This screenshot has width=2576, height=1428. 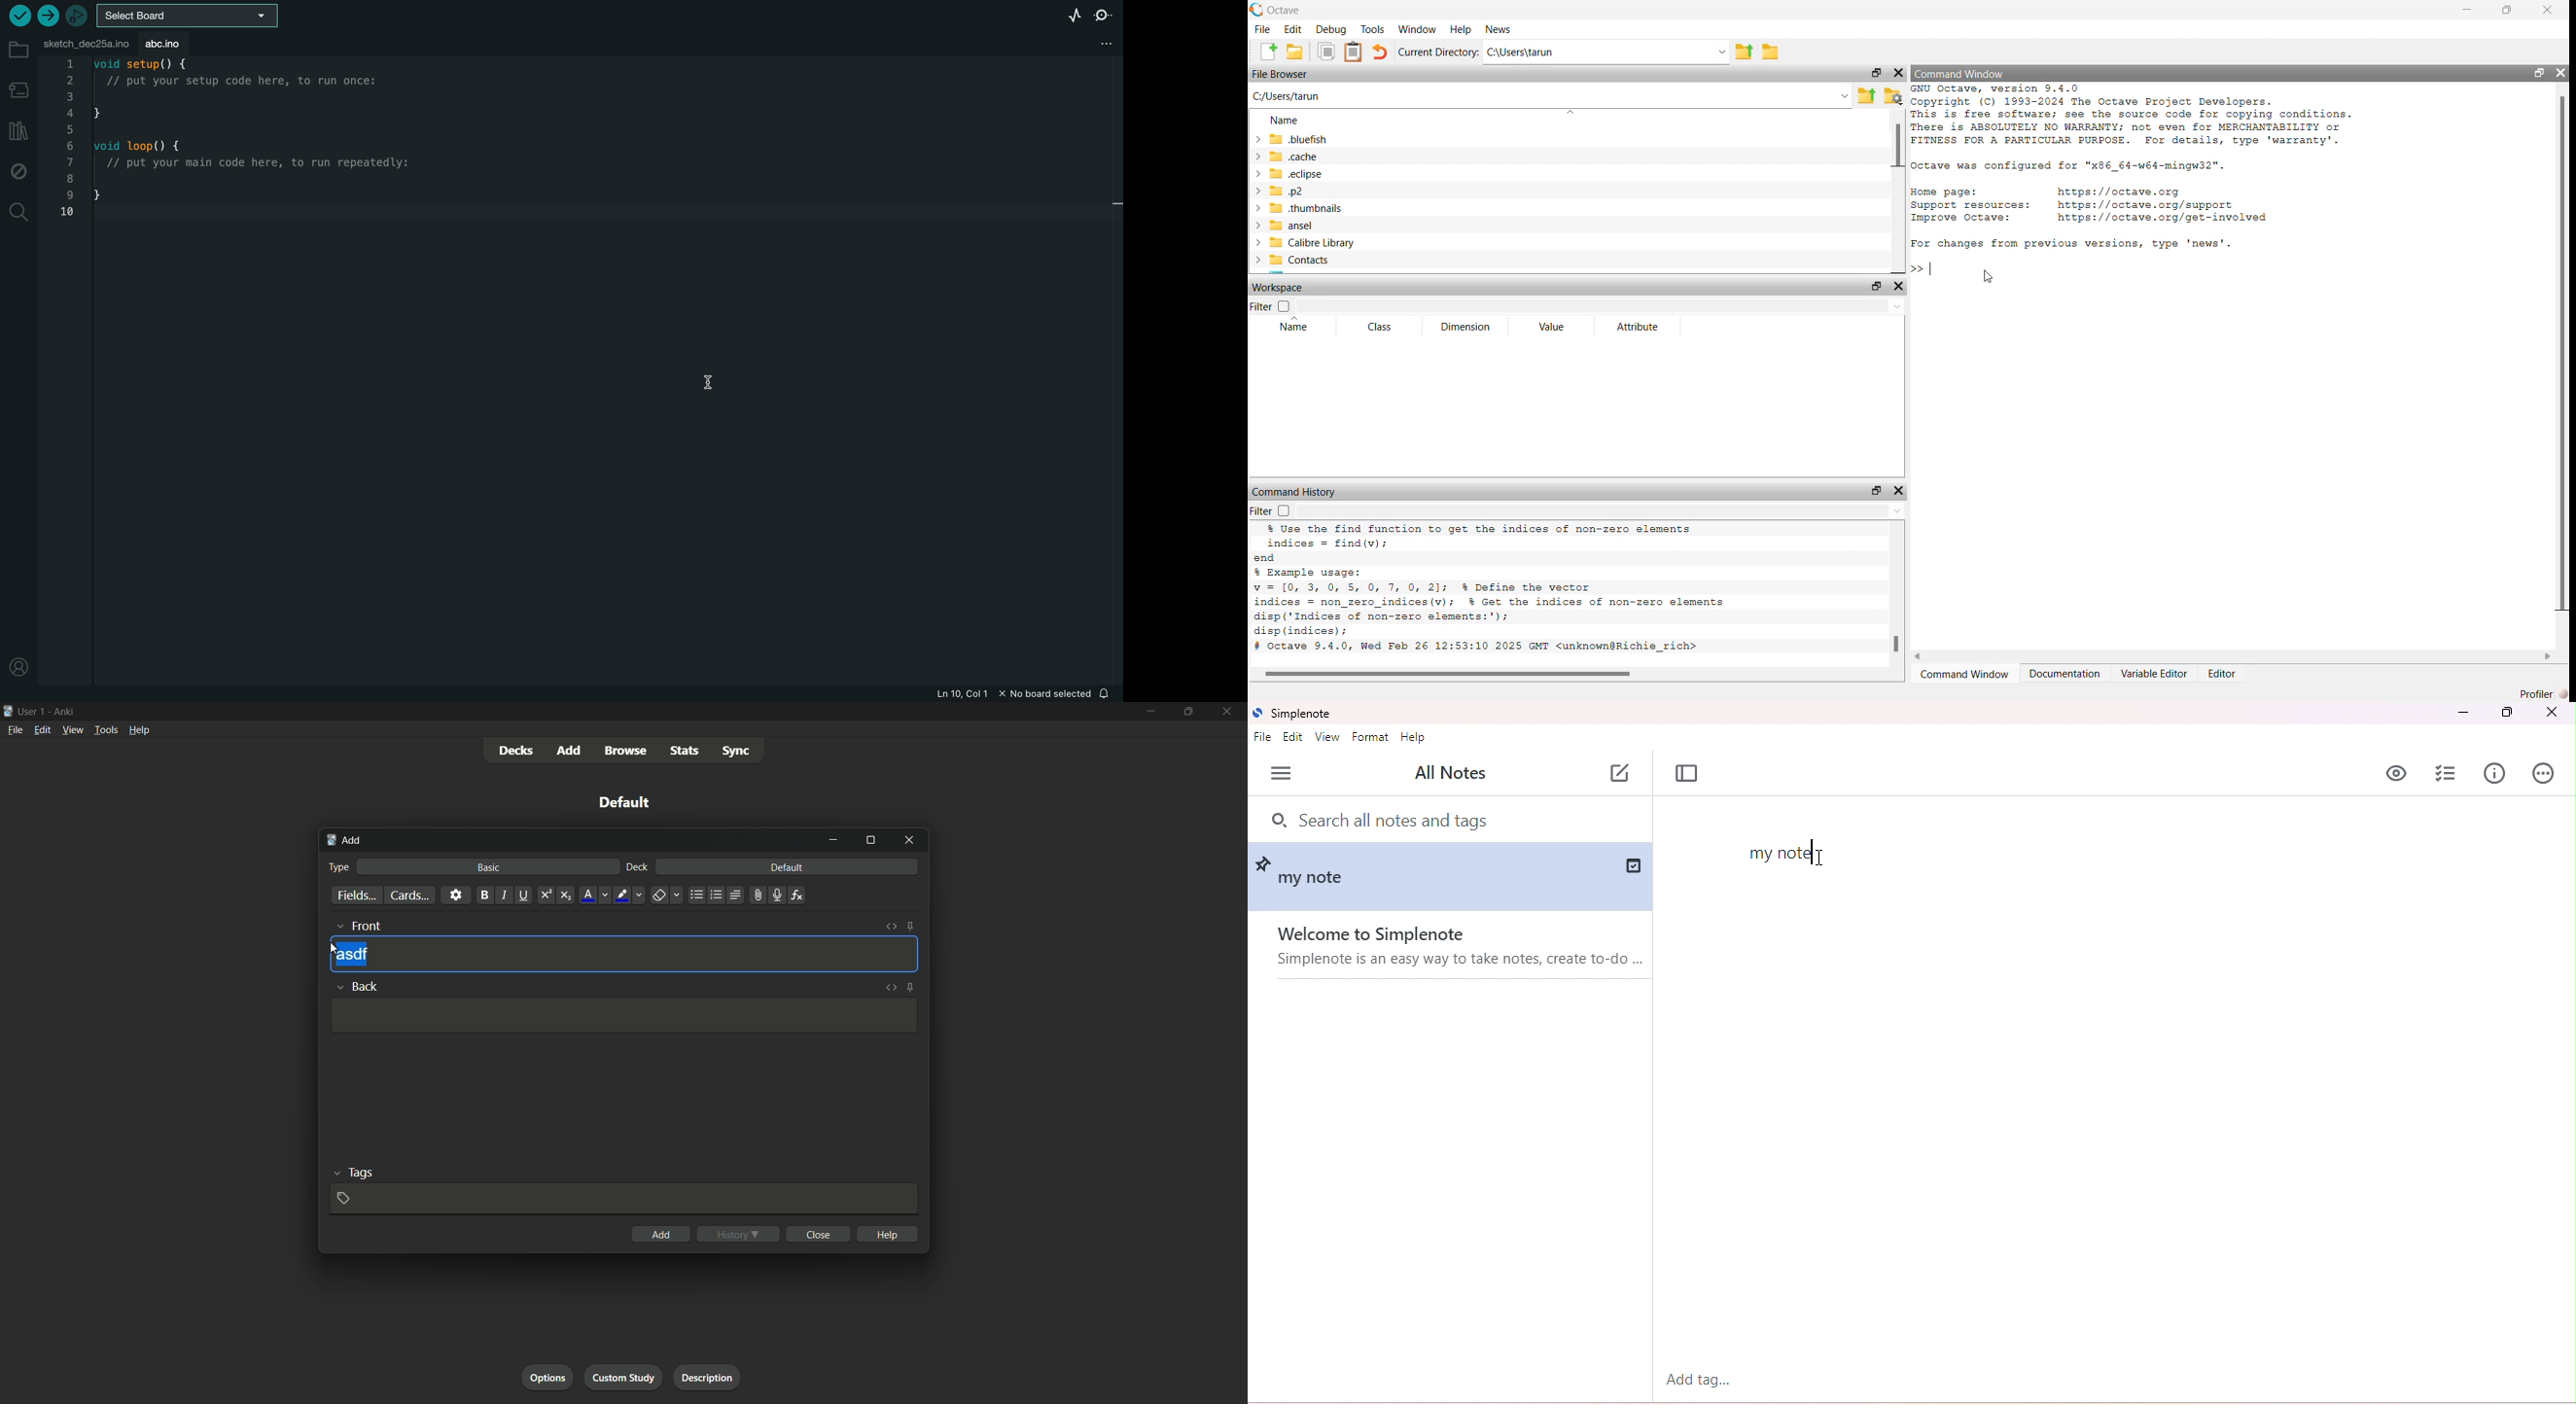 What do you see at coordinates (333, 948) in the screenshot?
I see `cursor` at bounding box center [333, 948].